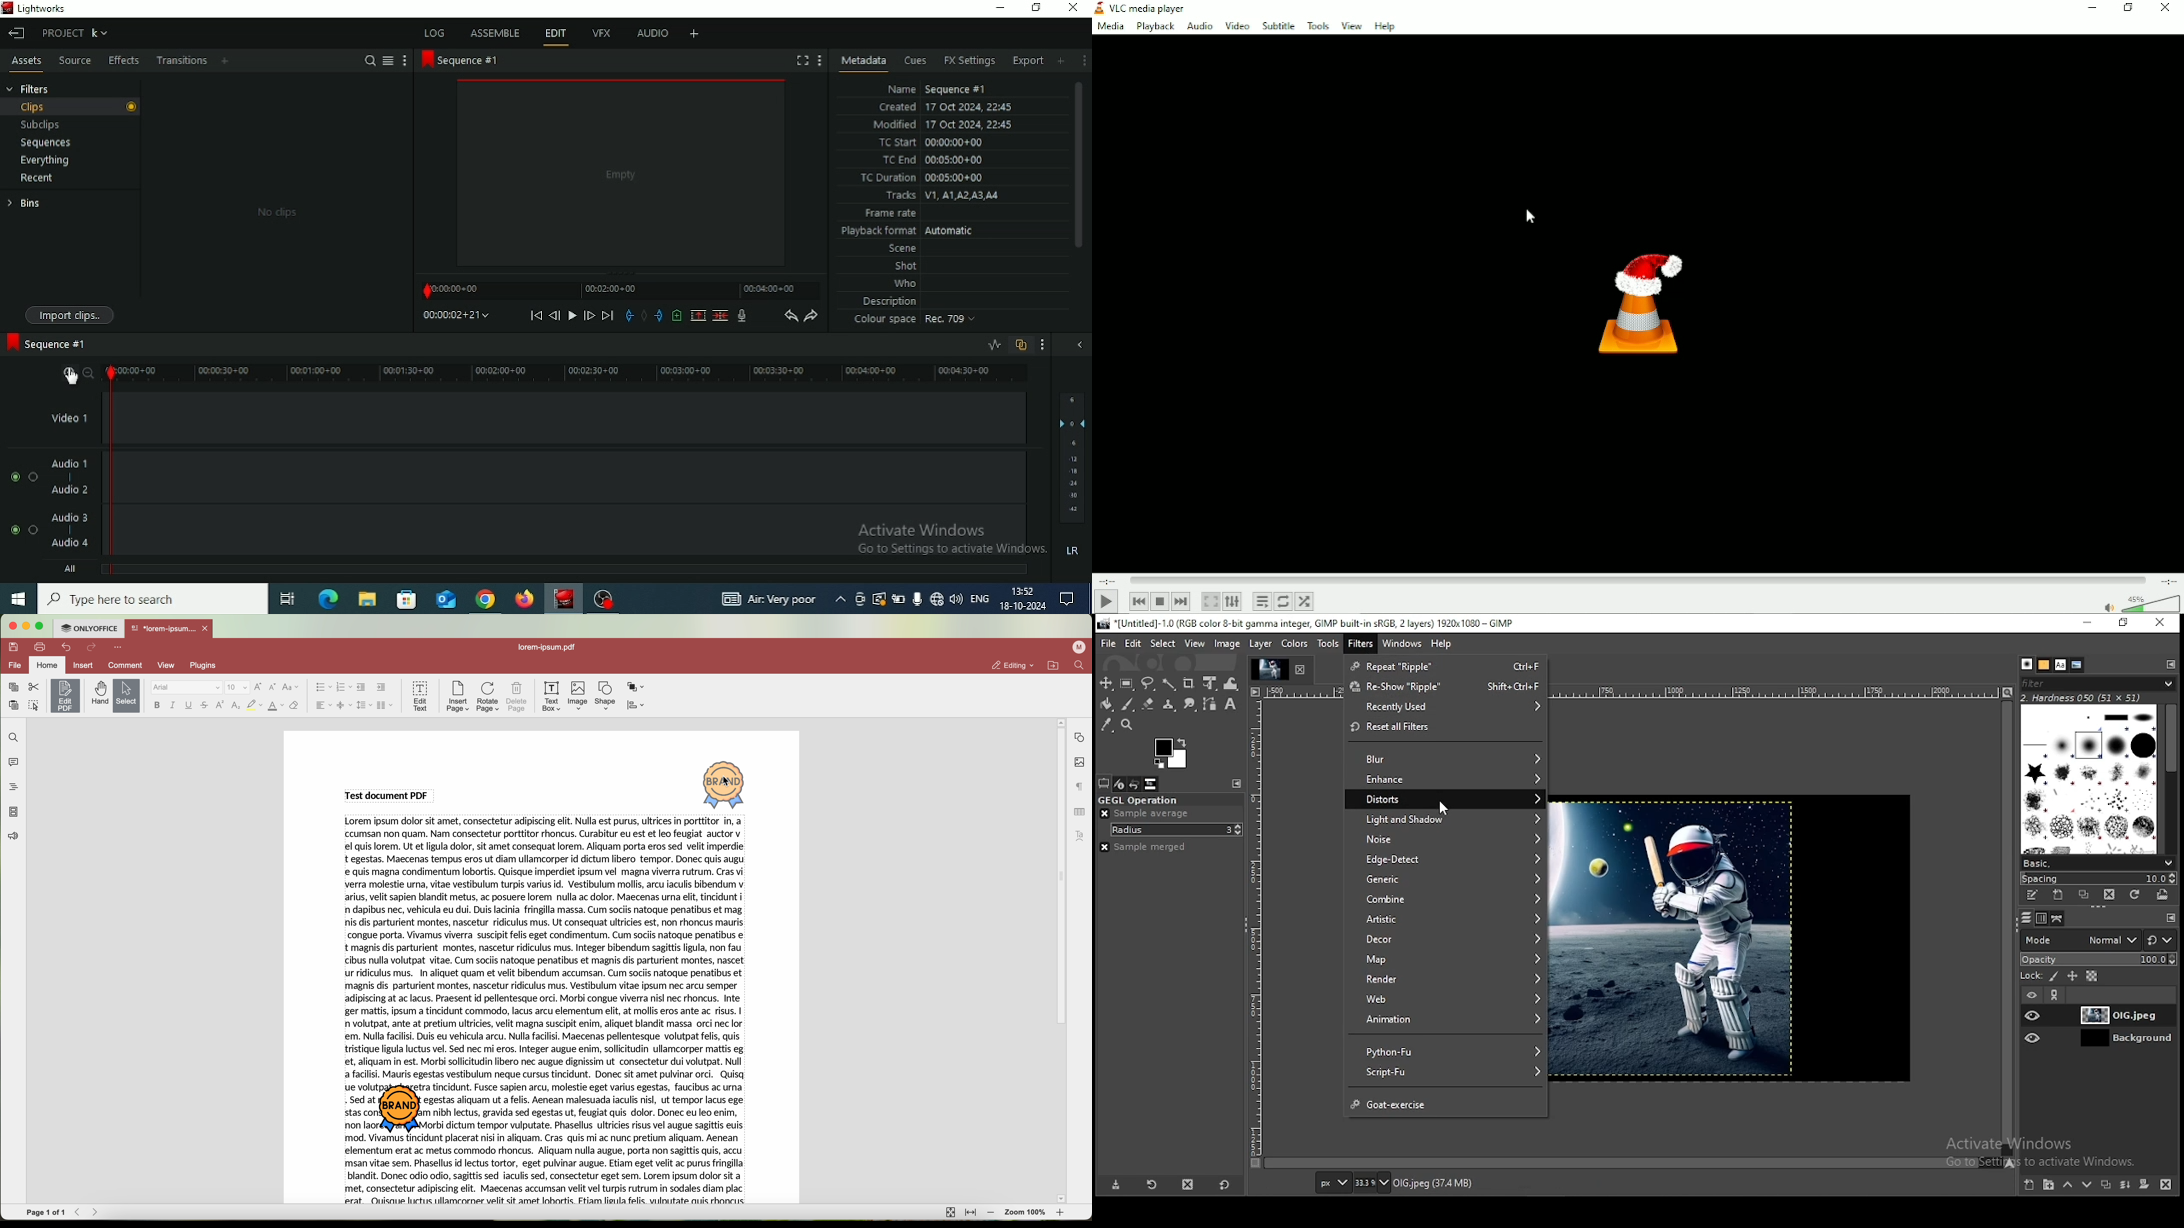  What do you see at coordinates (2030, 976) in the screenshot?
I see `lock:` at bounding box center [2030, 976].